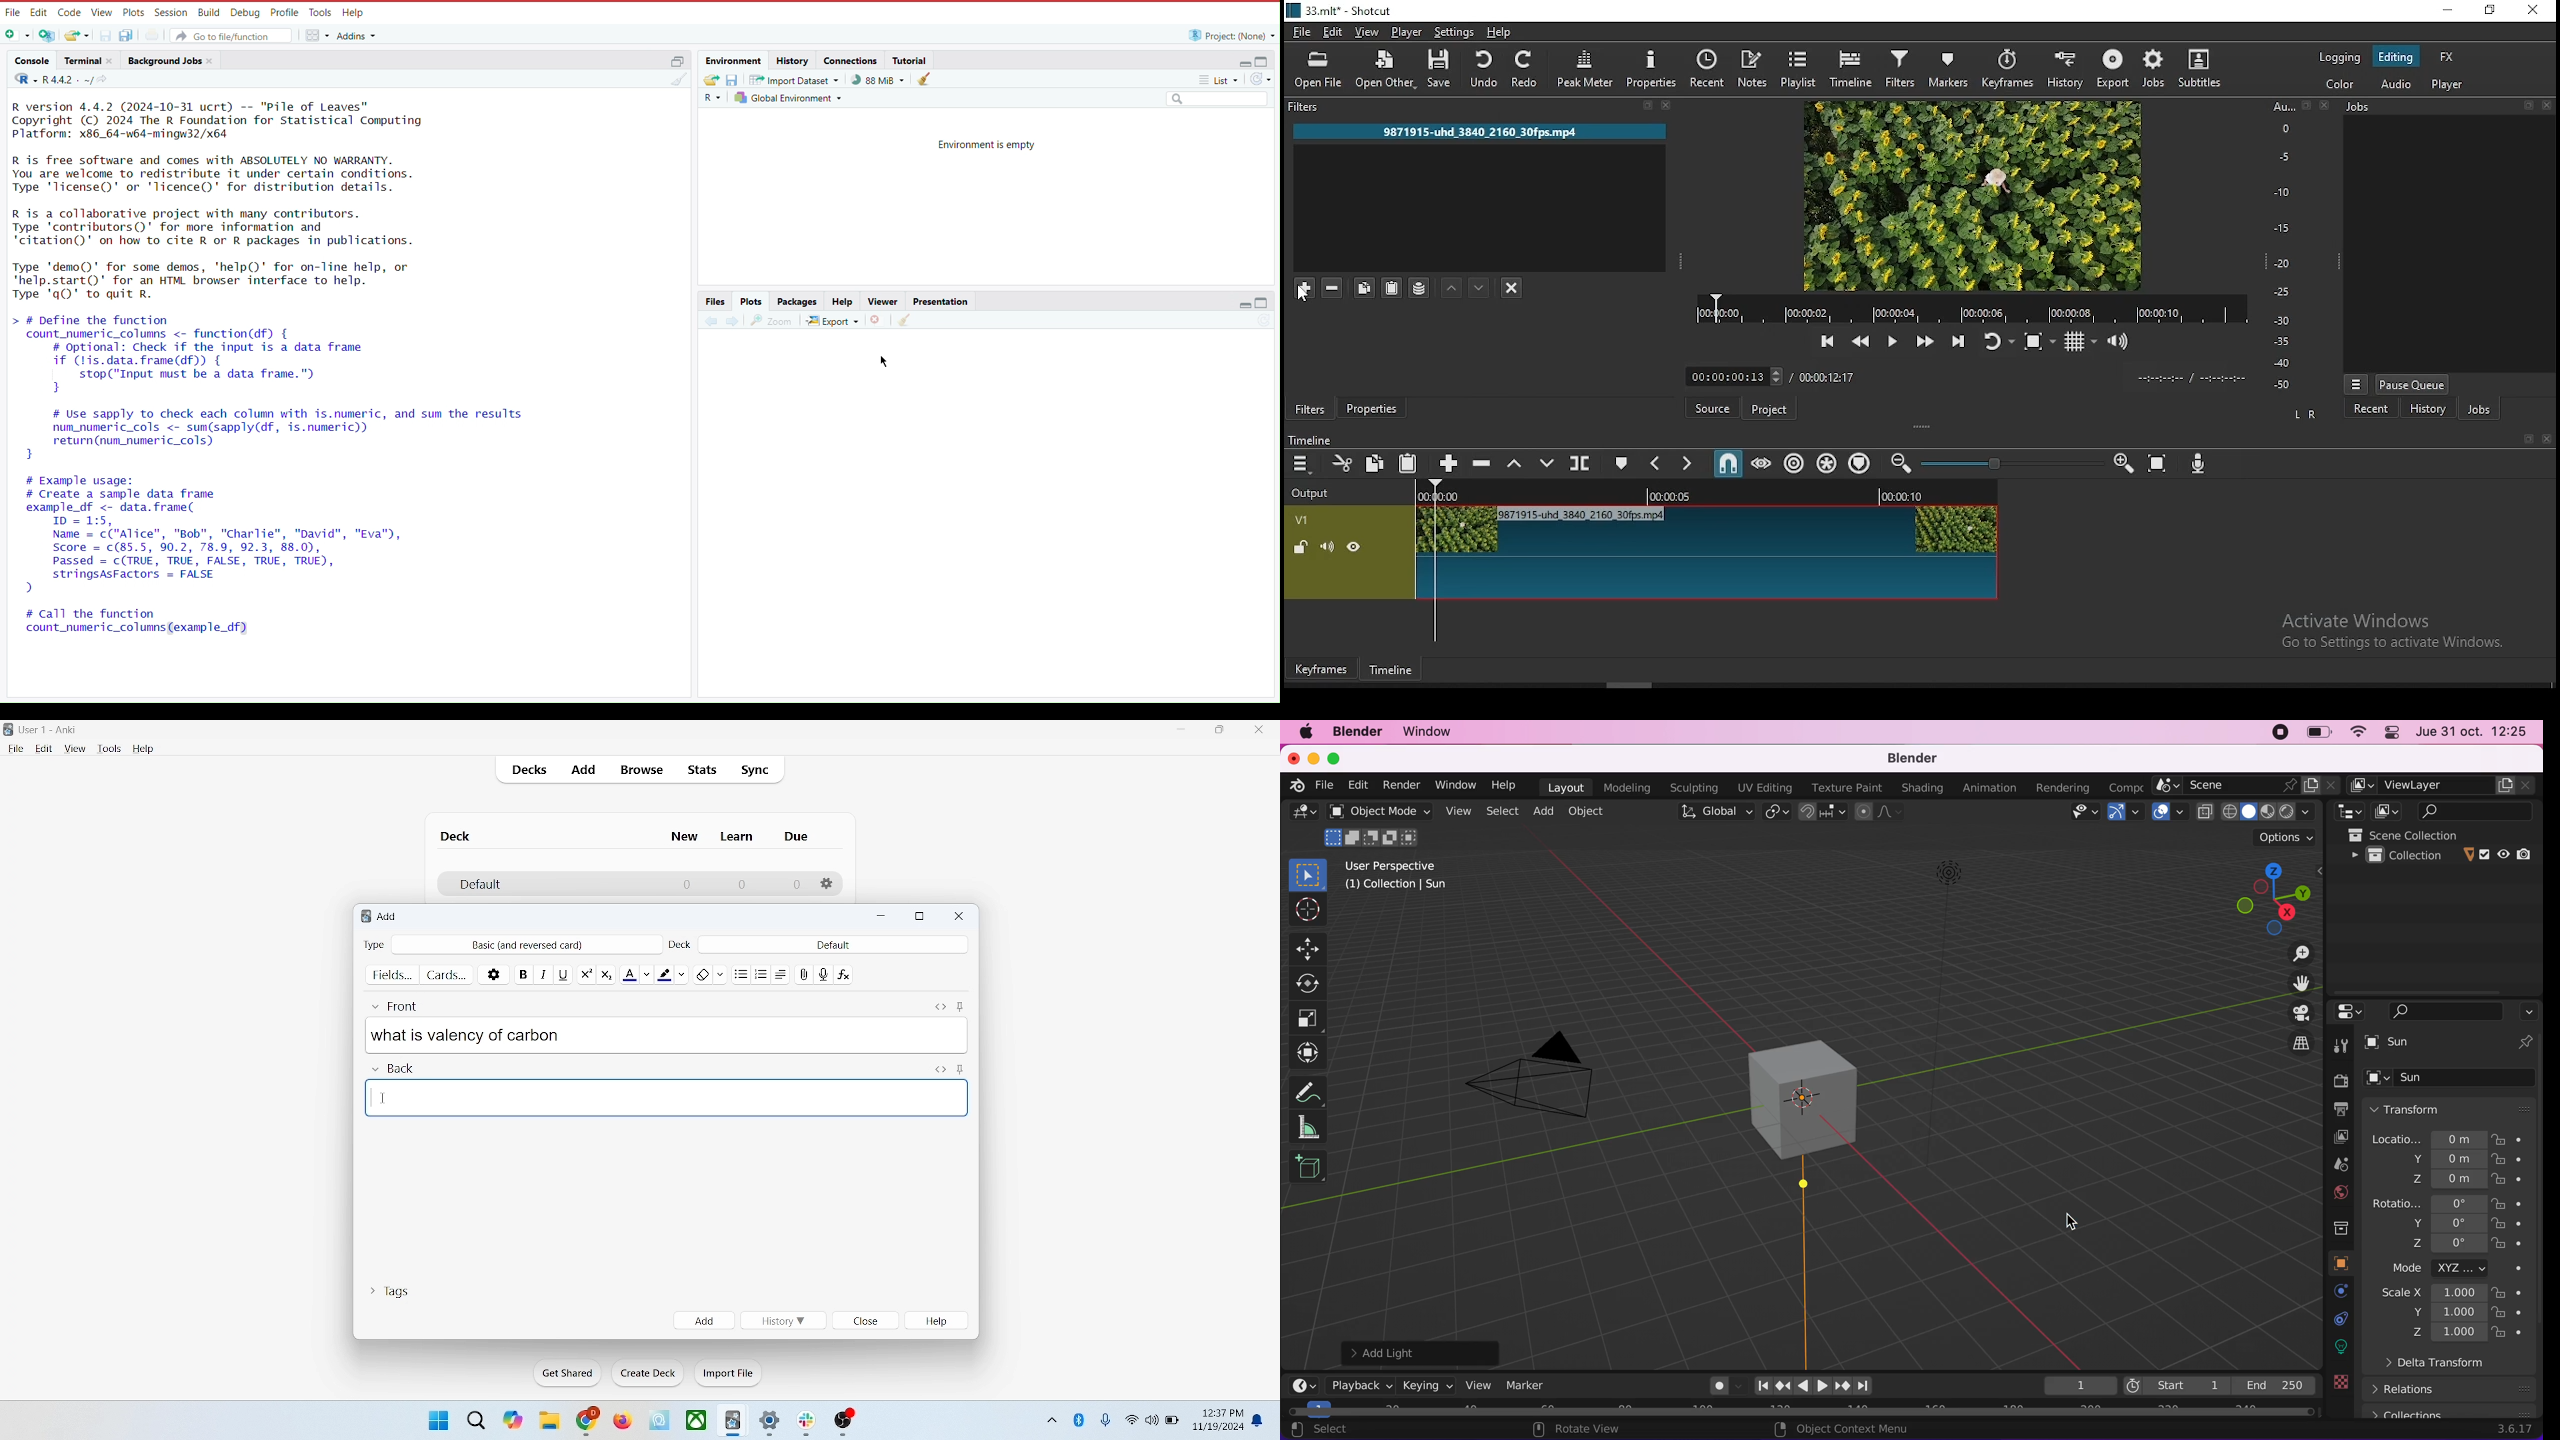 Image resolution: width=2576 pixels, height=1456 pixels. I want to click on proportional editing objects, so click(1879, 811).